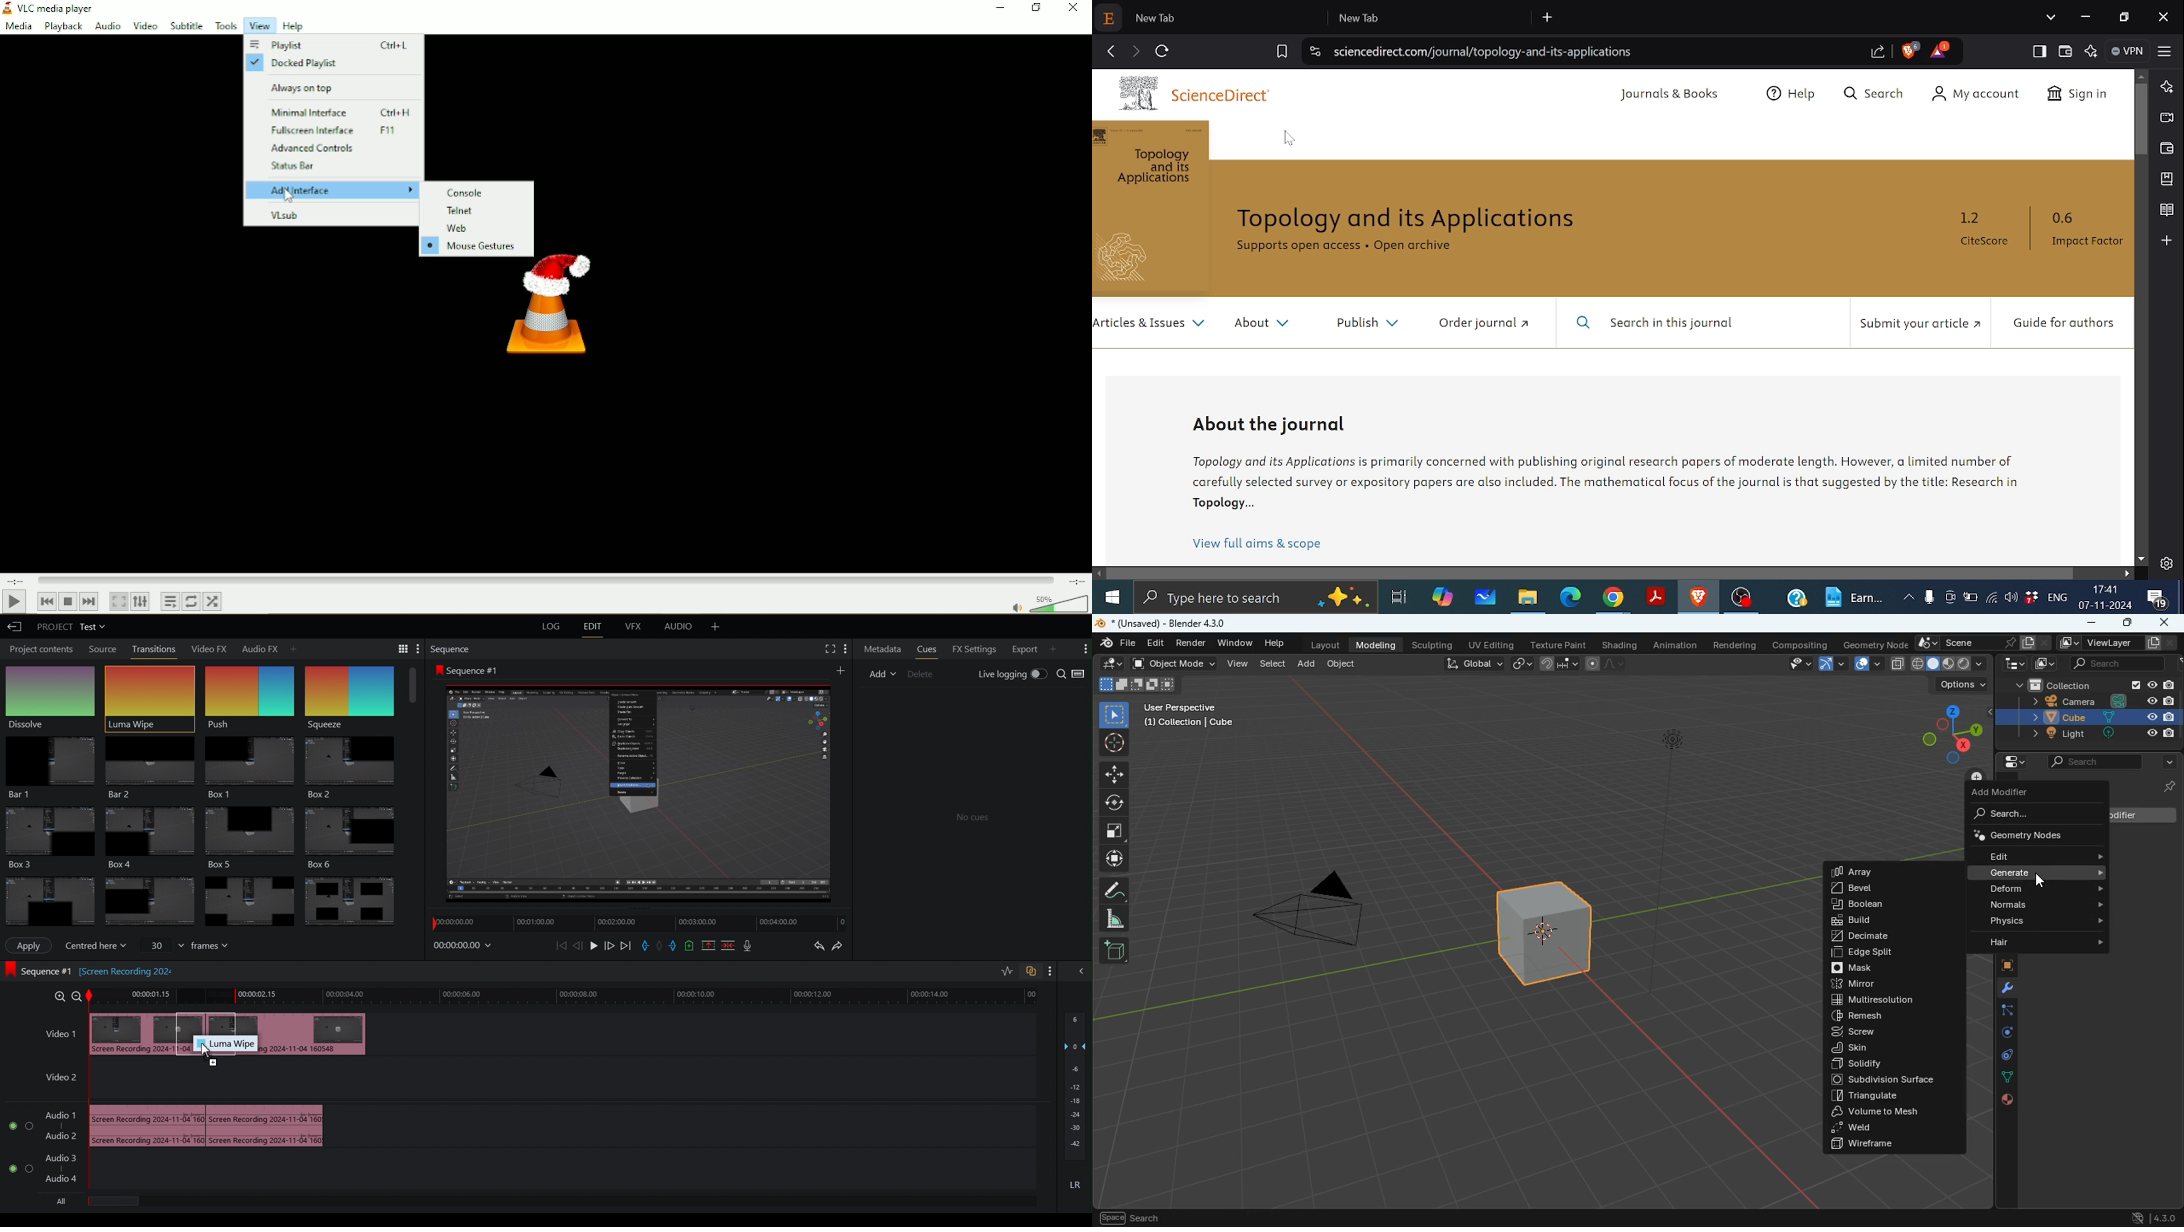 Image resolution: width=2184 pixels, height=1232 pixels. What do you see at coordinates (149, 764) in the screenshot?
I see `Bar 2` at bounding box center [149, 764].